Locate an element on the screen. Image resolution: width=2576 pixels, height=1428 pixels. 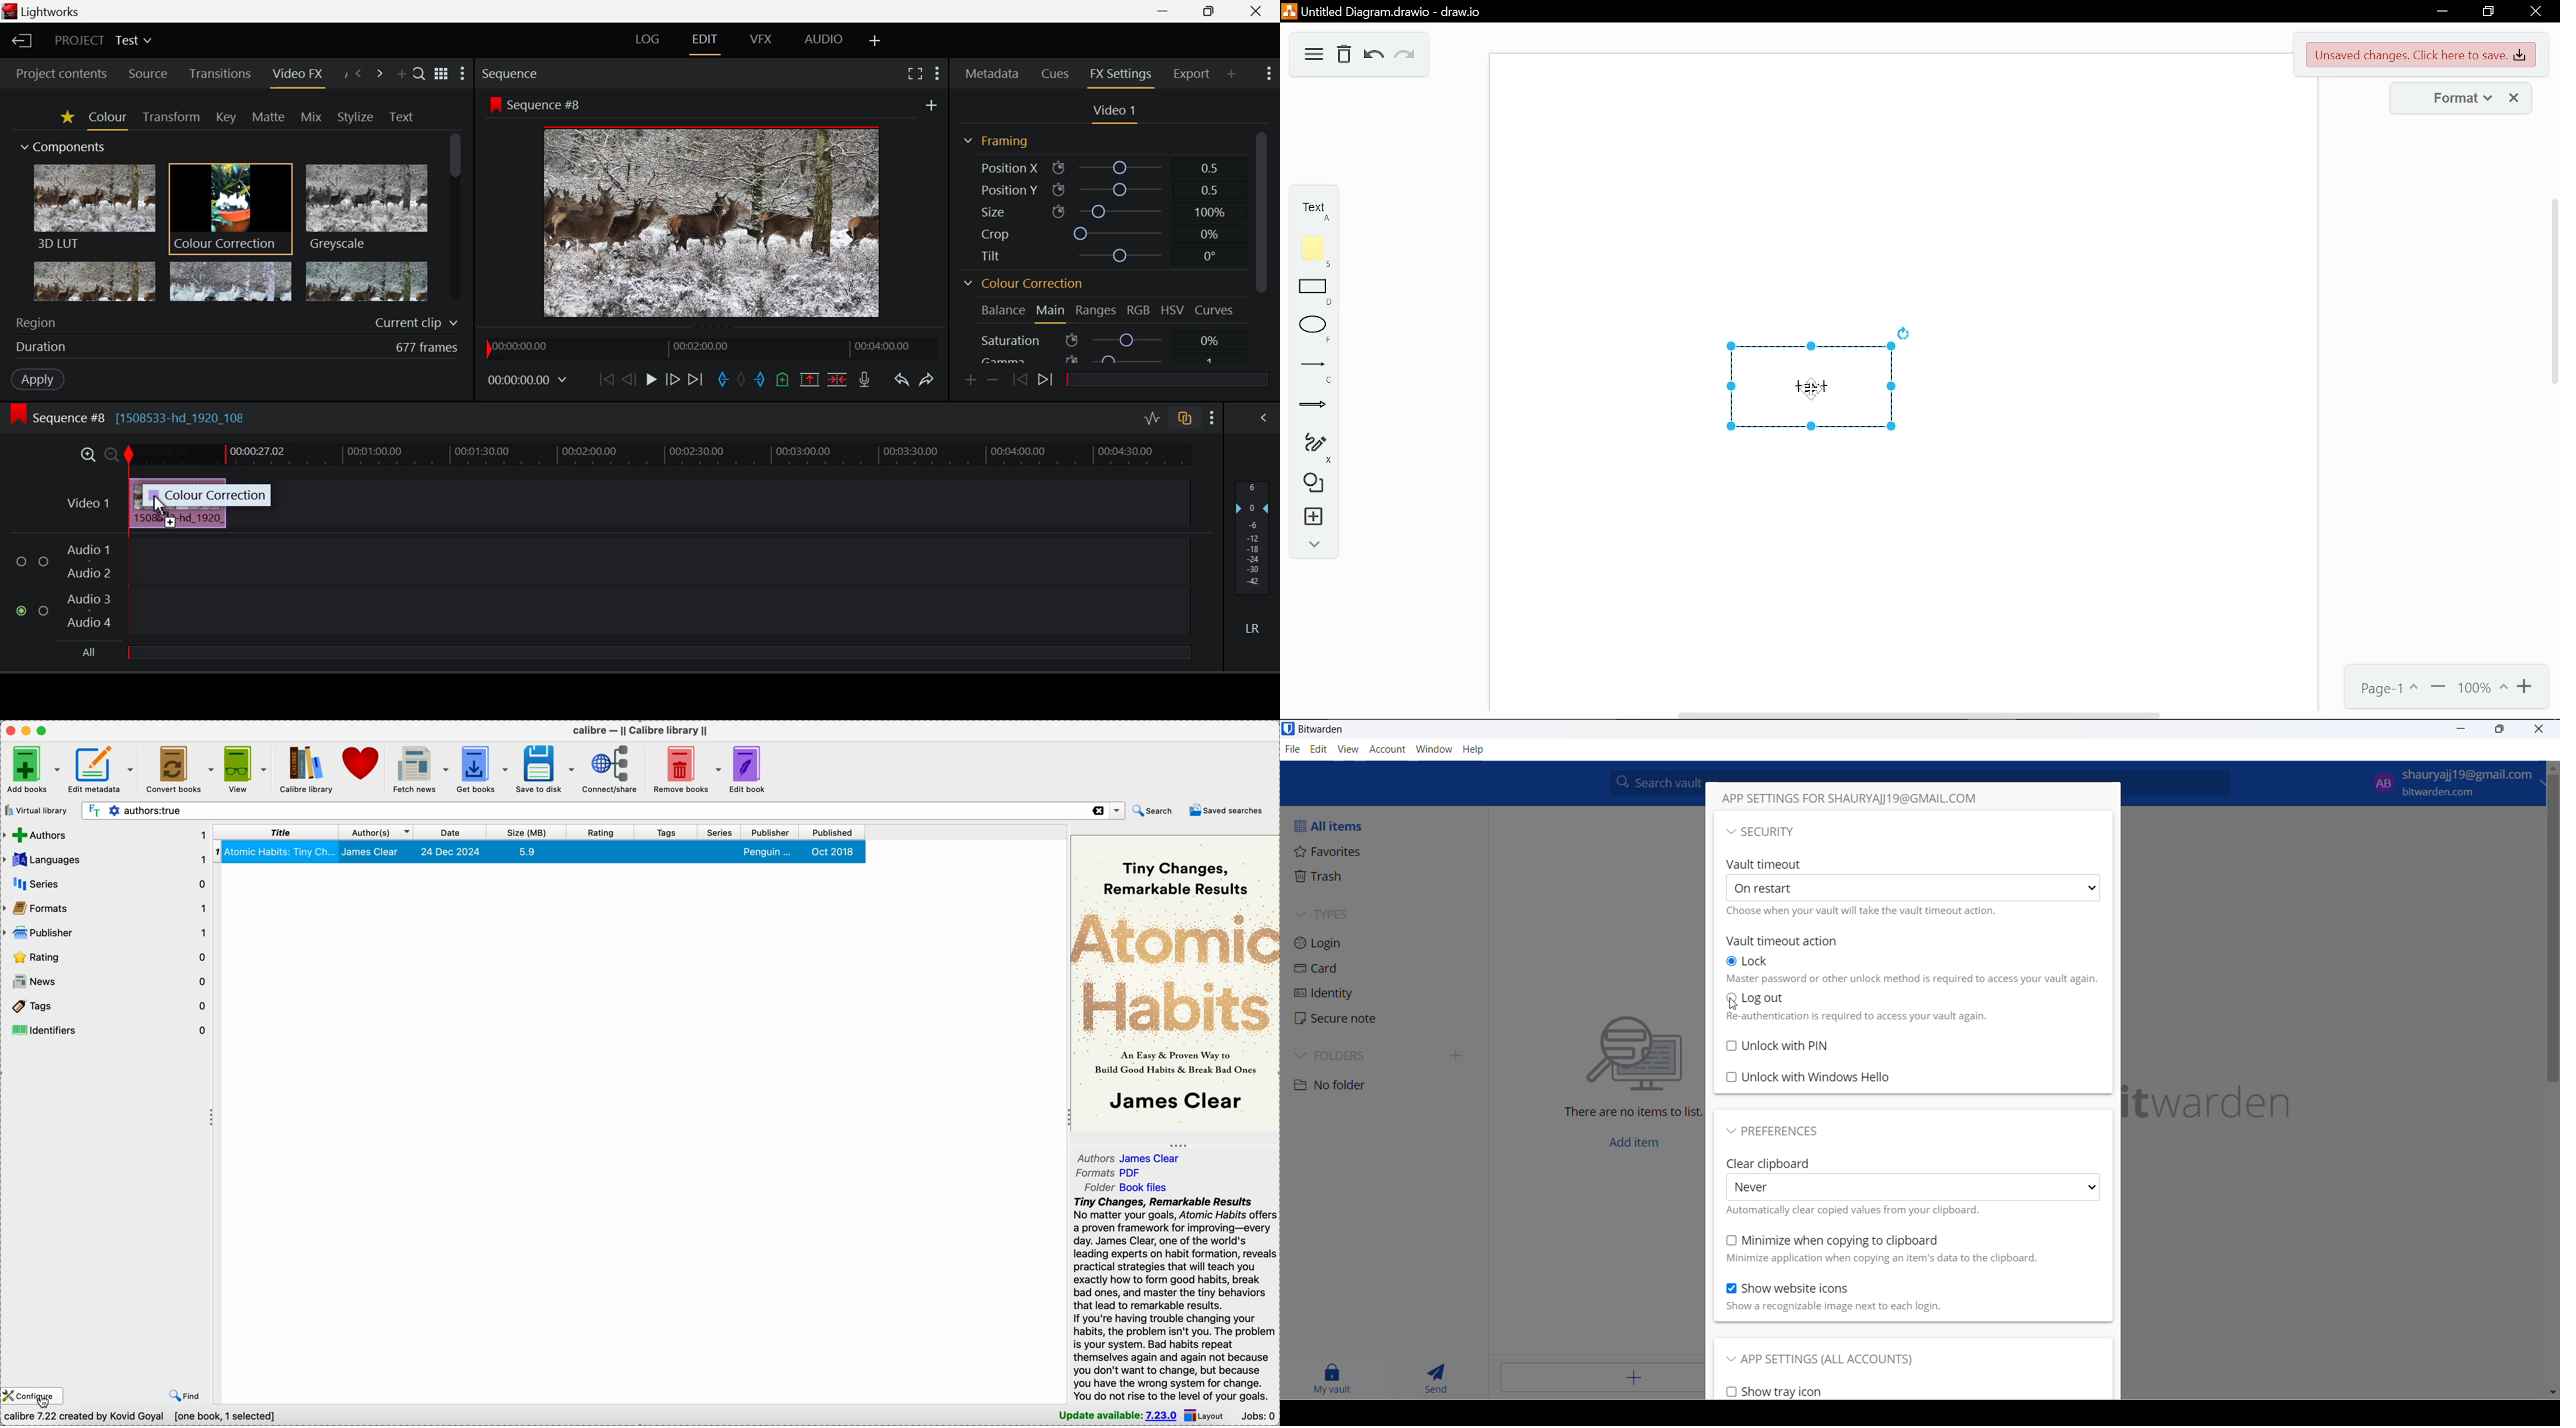
5.9 is located at coordinates (527, 852).